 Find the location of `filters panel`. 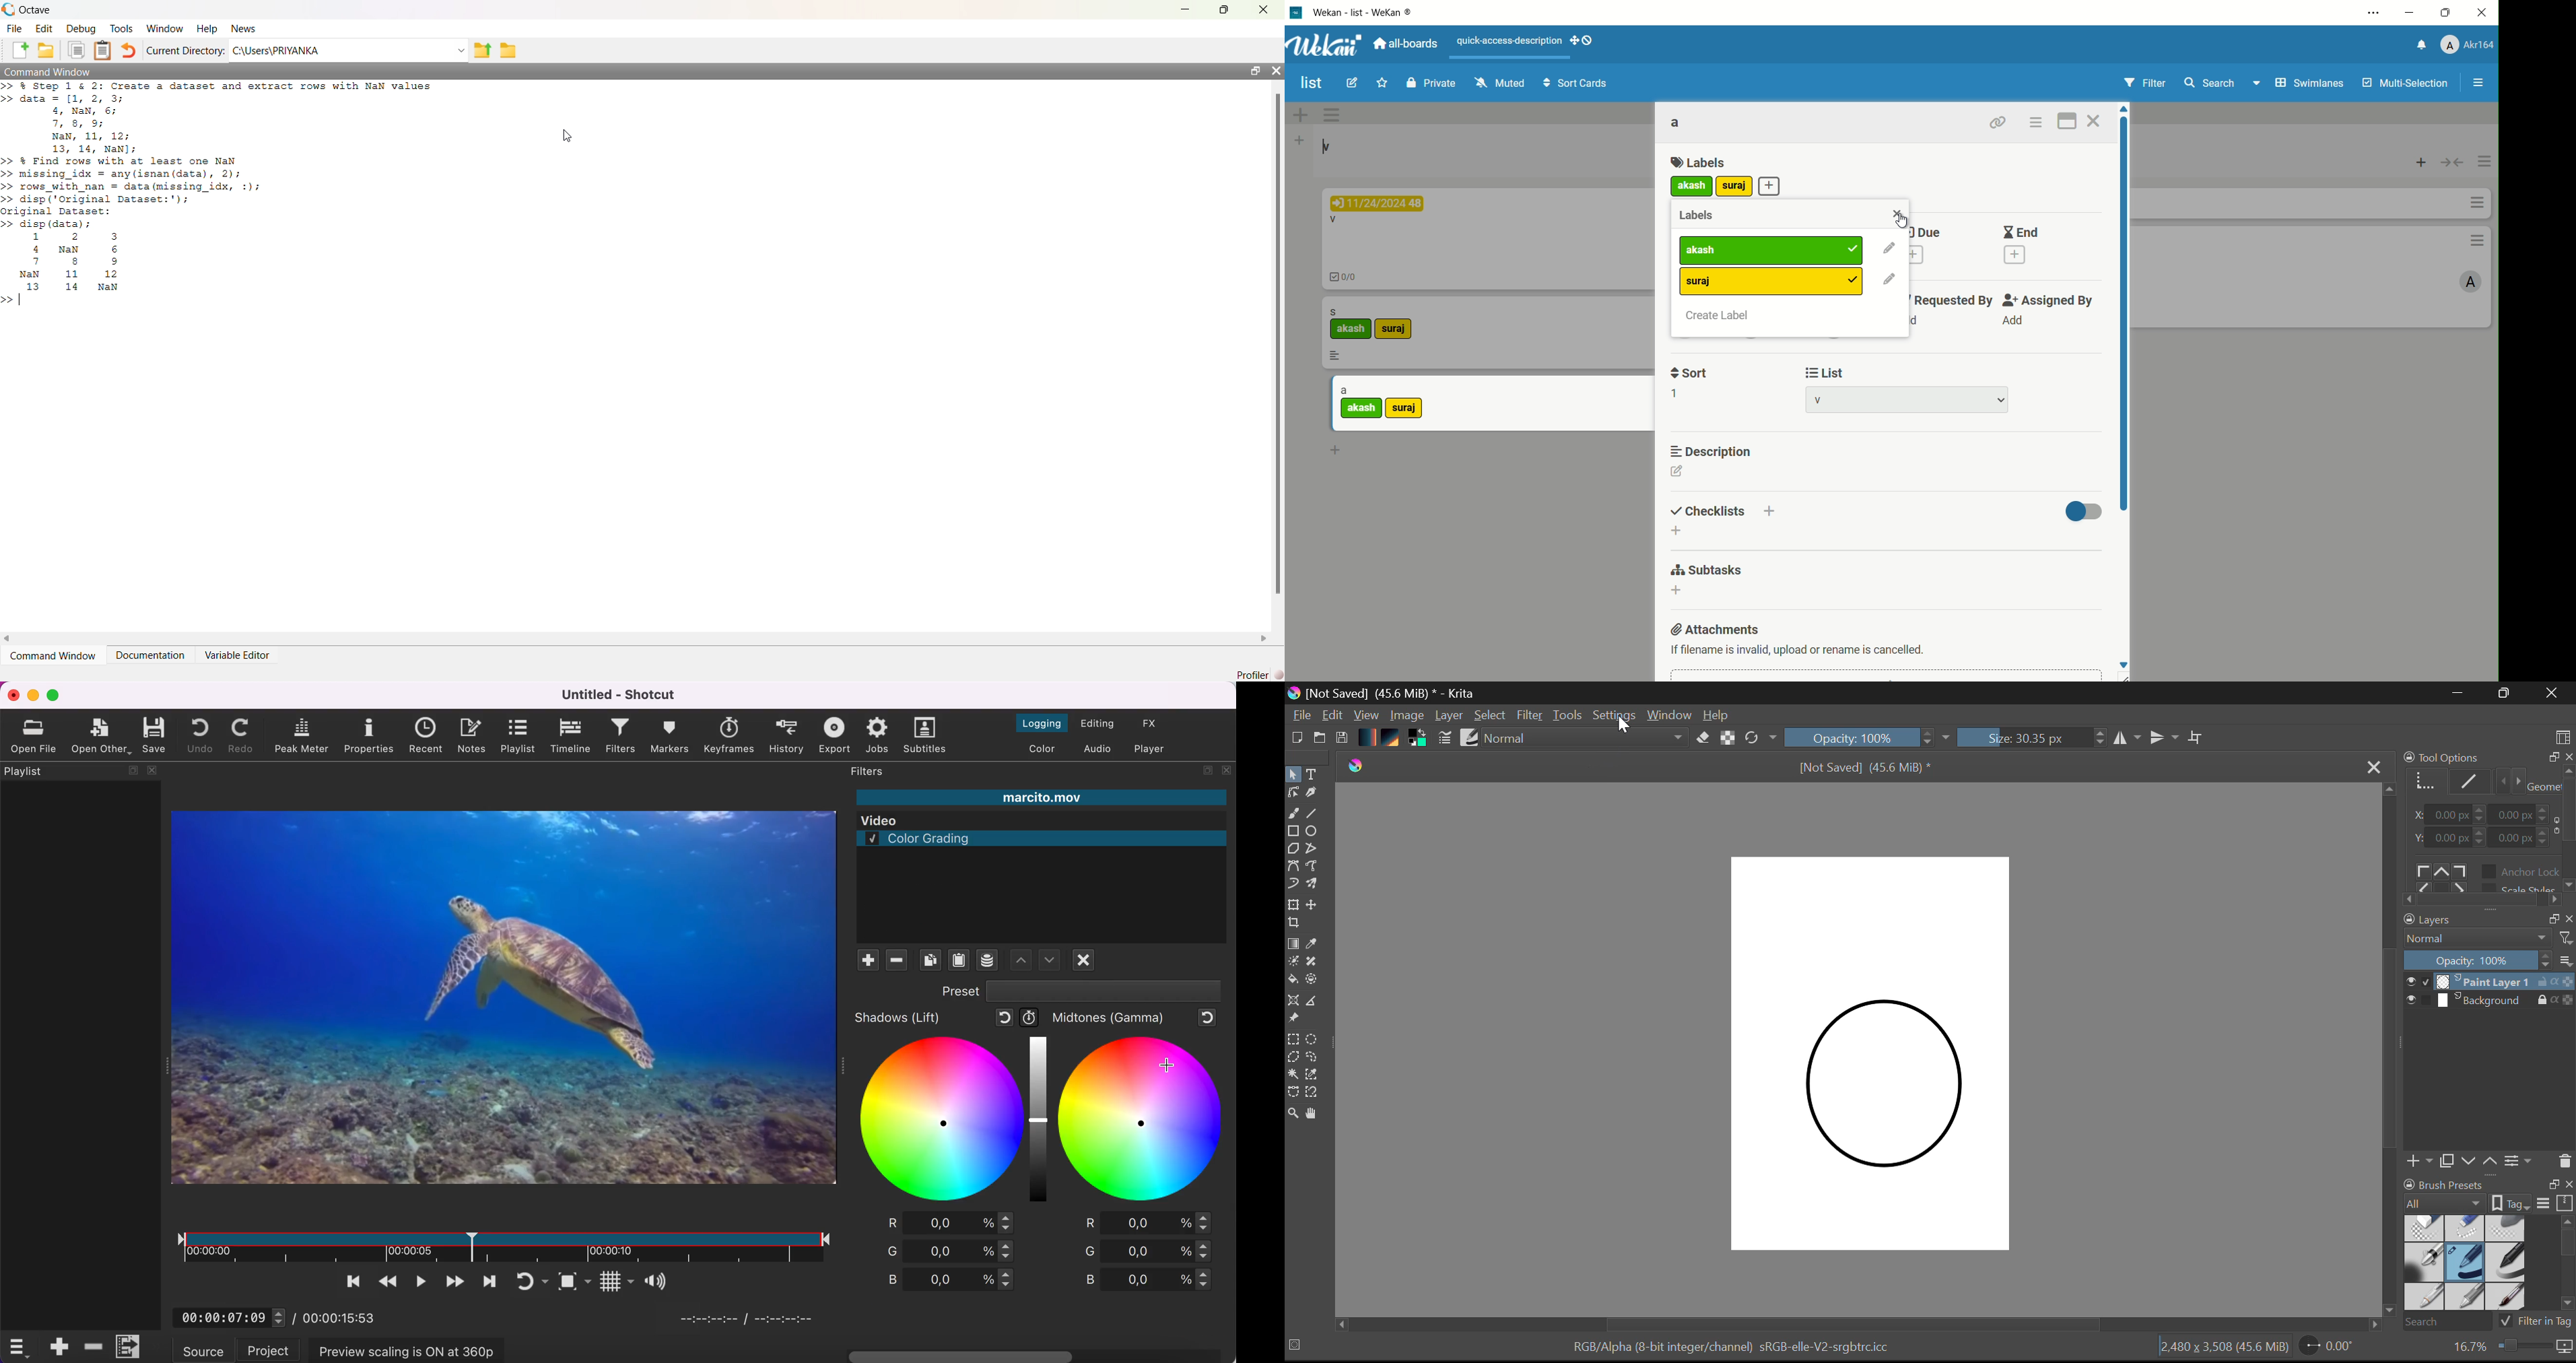

filters panel is located at coordinates (876, 773).